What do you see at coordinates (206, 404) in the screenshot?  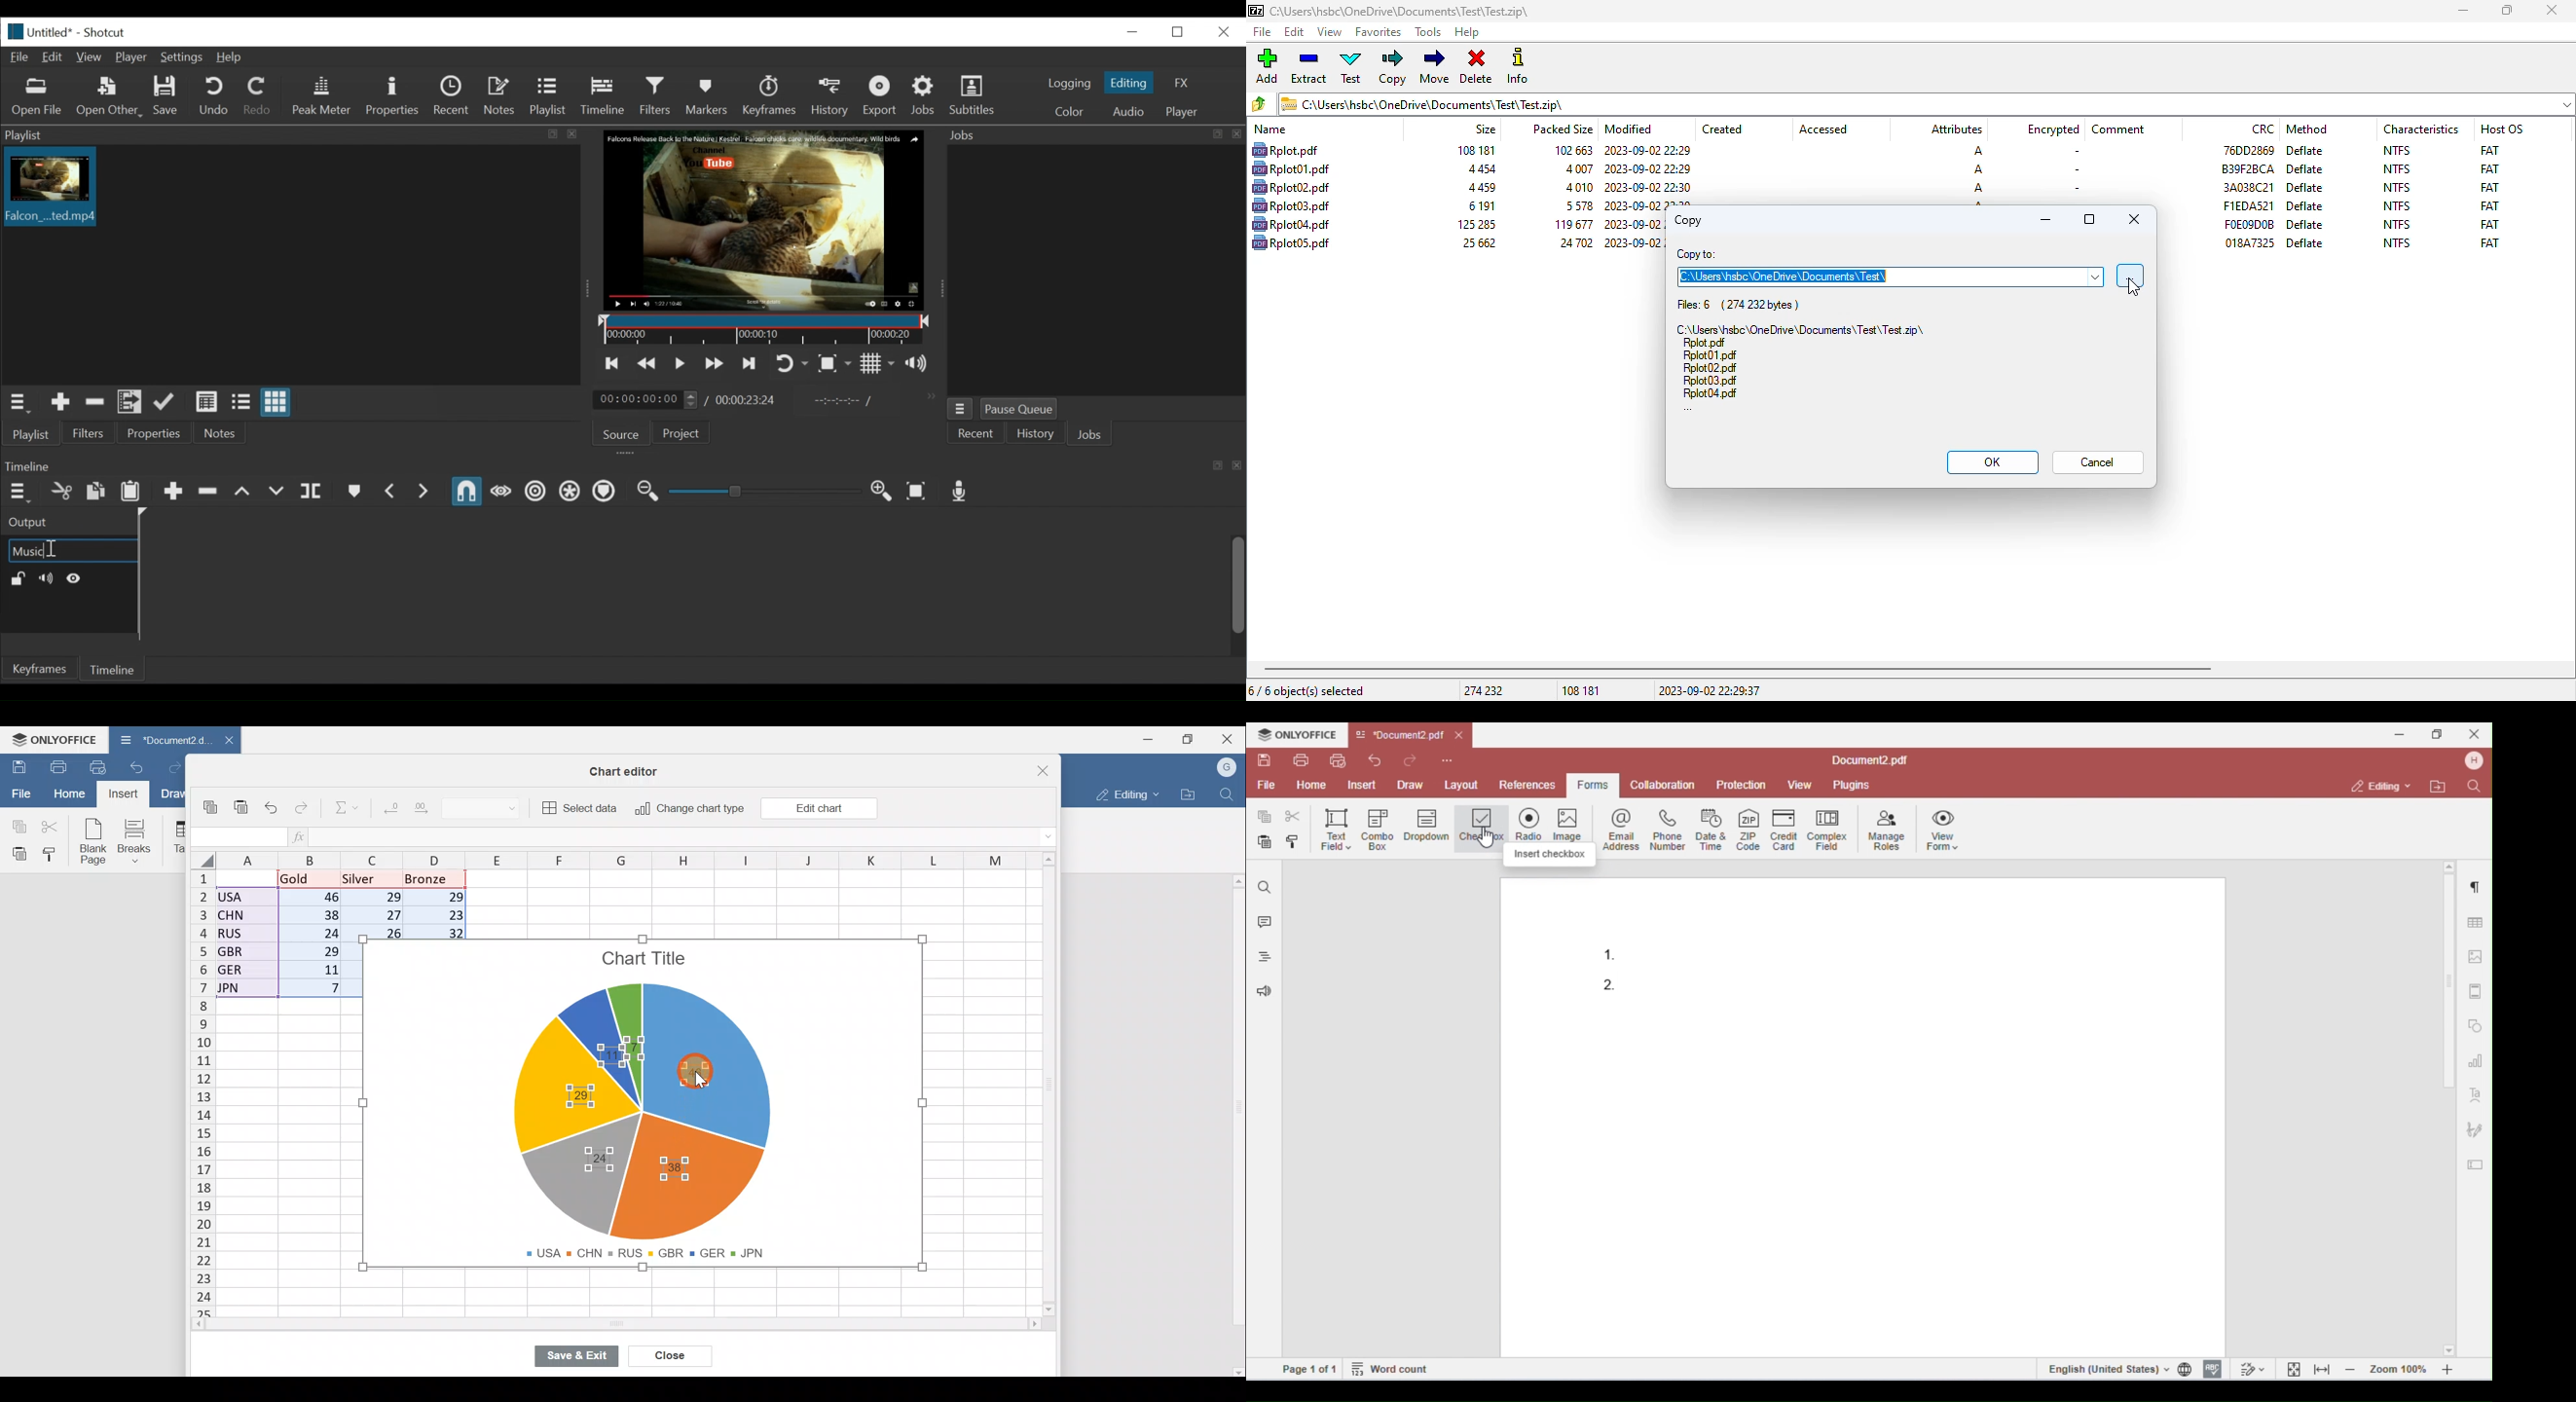 I see `View as detail` at bounding box center [206, 404].